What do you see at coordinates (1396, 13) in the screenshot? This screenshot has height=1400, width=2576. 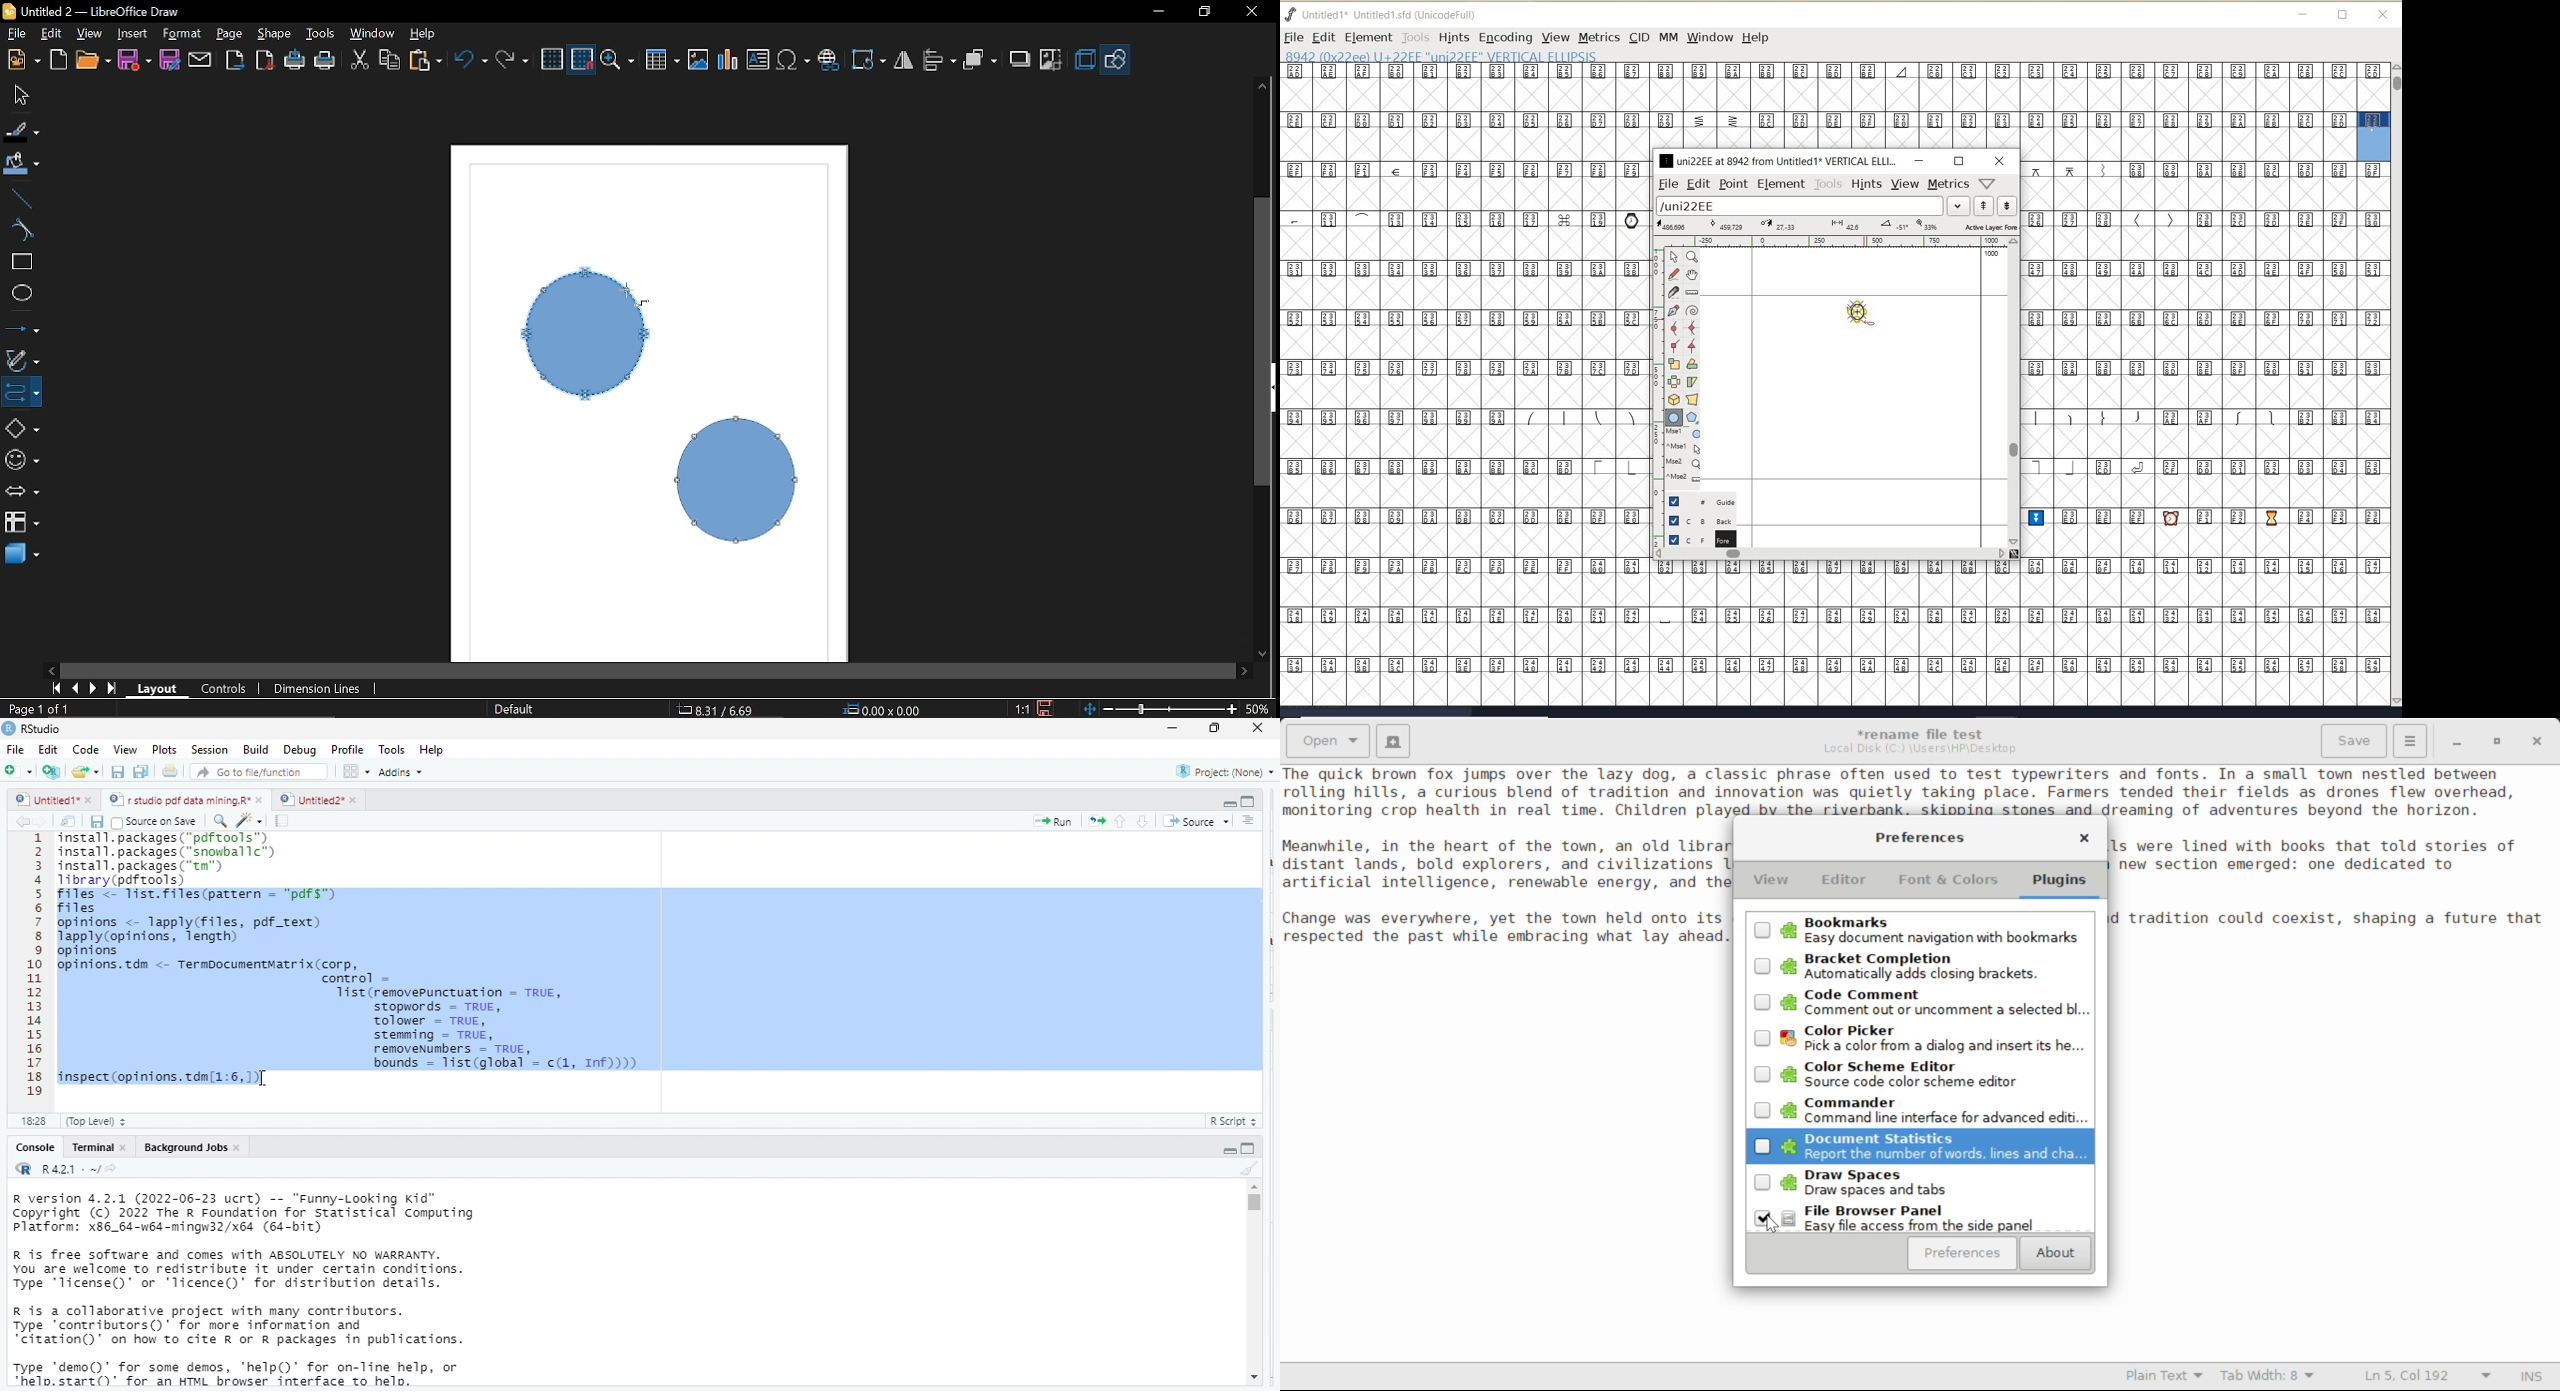 I see `untitled1* Untitled 1.sfd (UnicodeFull)` at bounding box center [1396, 13].